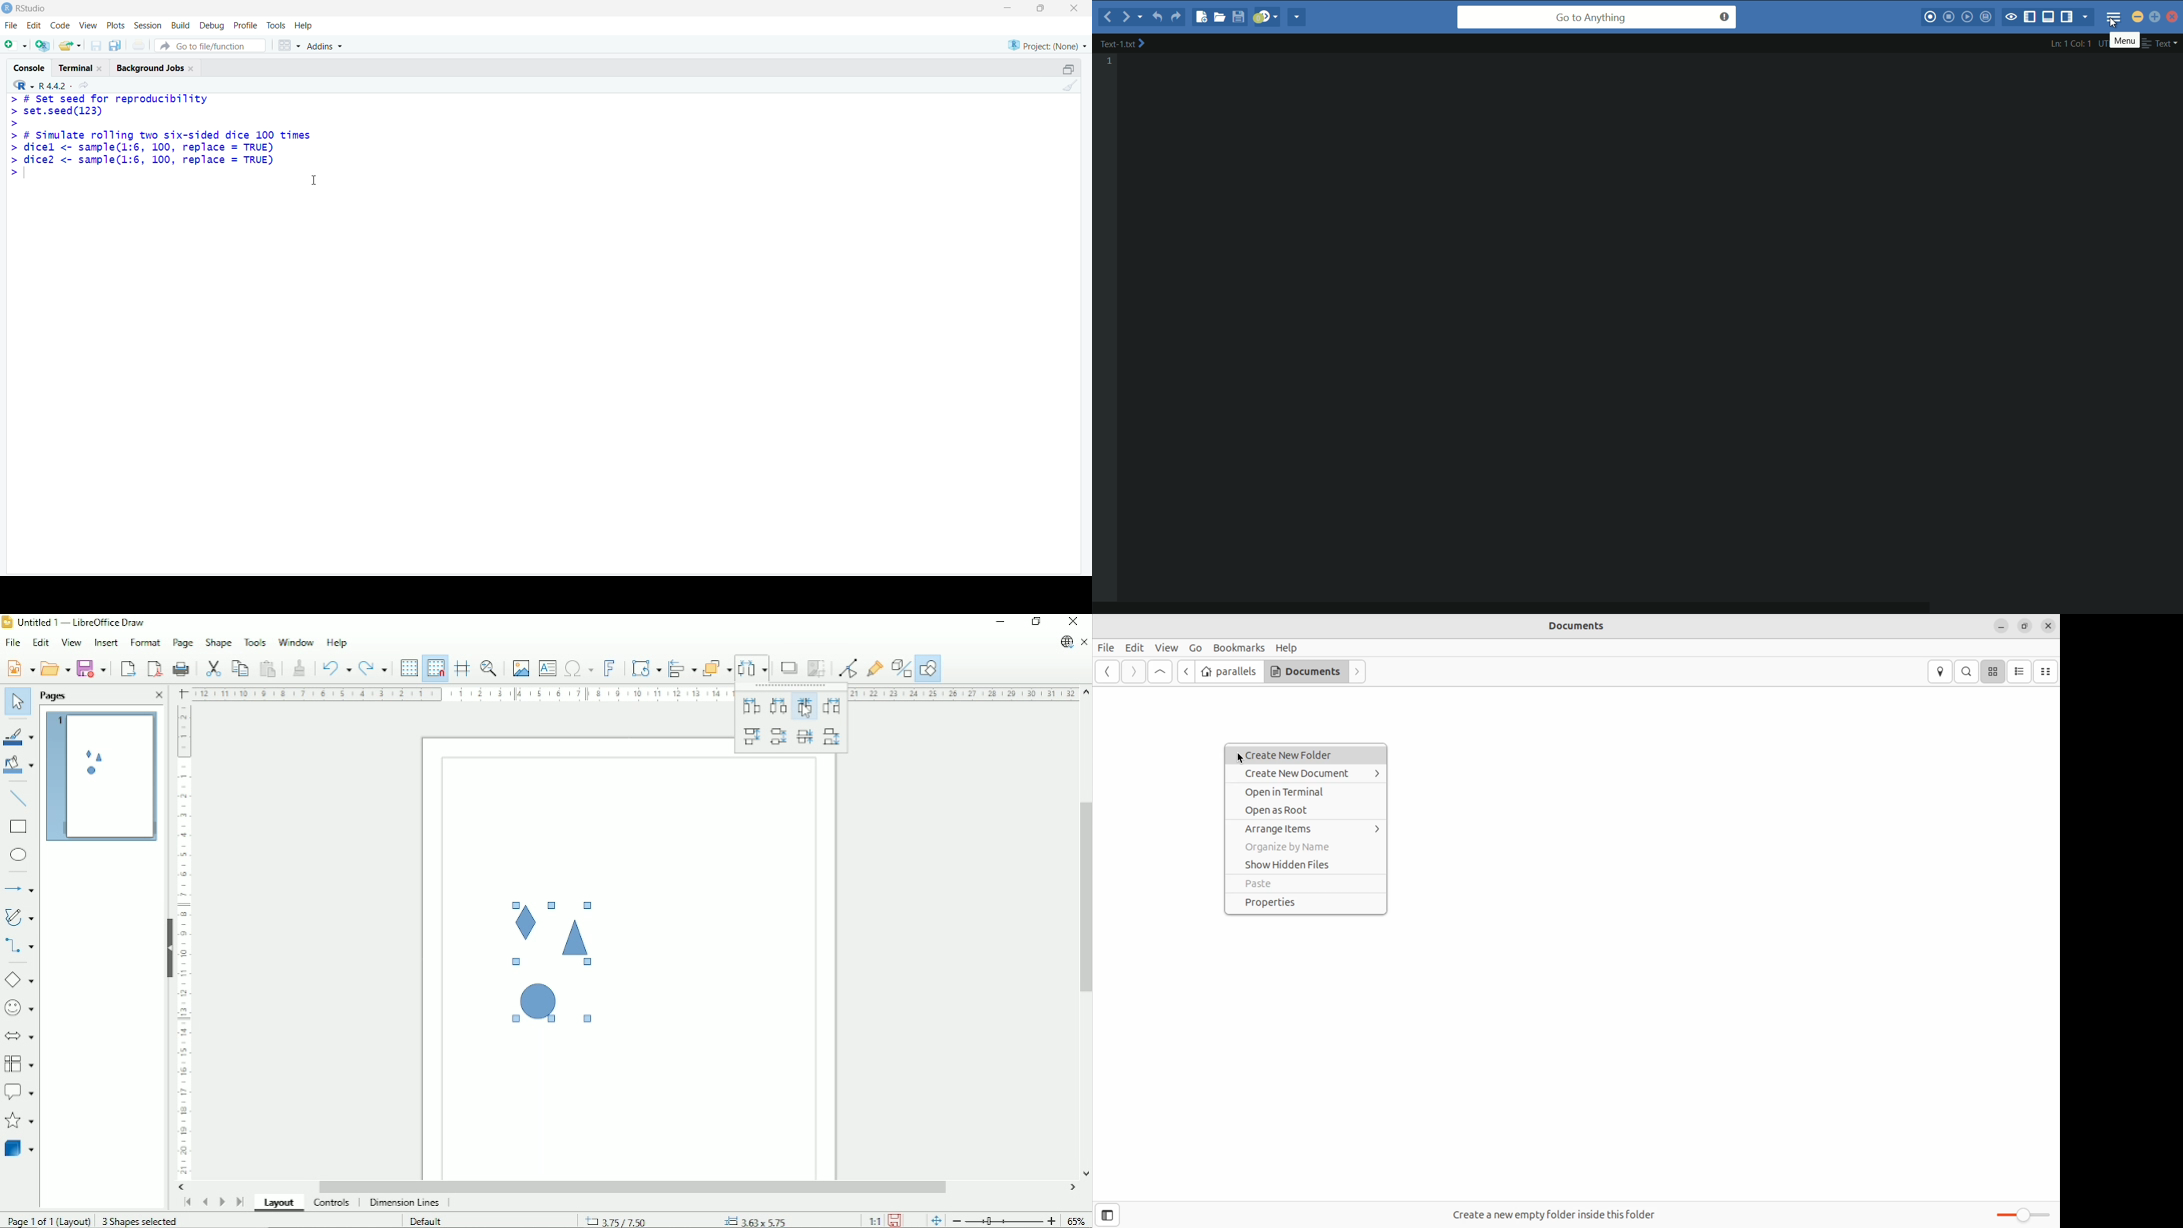 The width and height of the screenshot is (2184, 1232). What do you see at coordinates (300, 667) in the screenshot?
I see `Clone formatting` at bounding box center [300, 667].